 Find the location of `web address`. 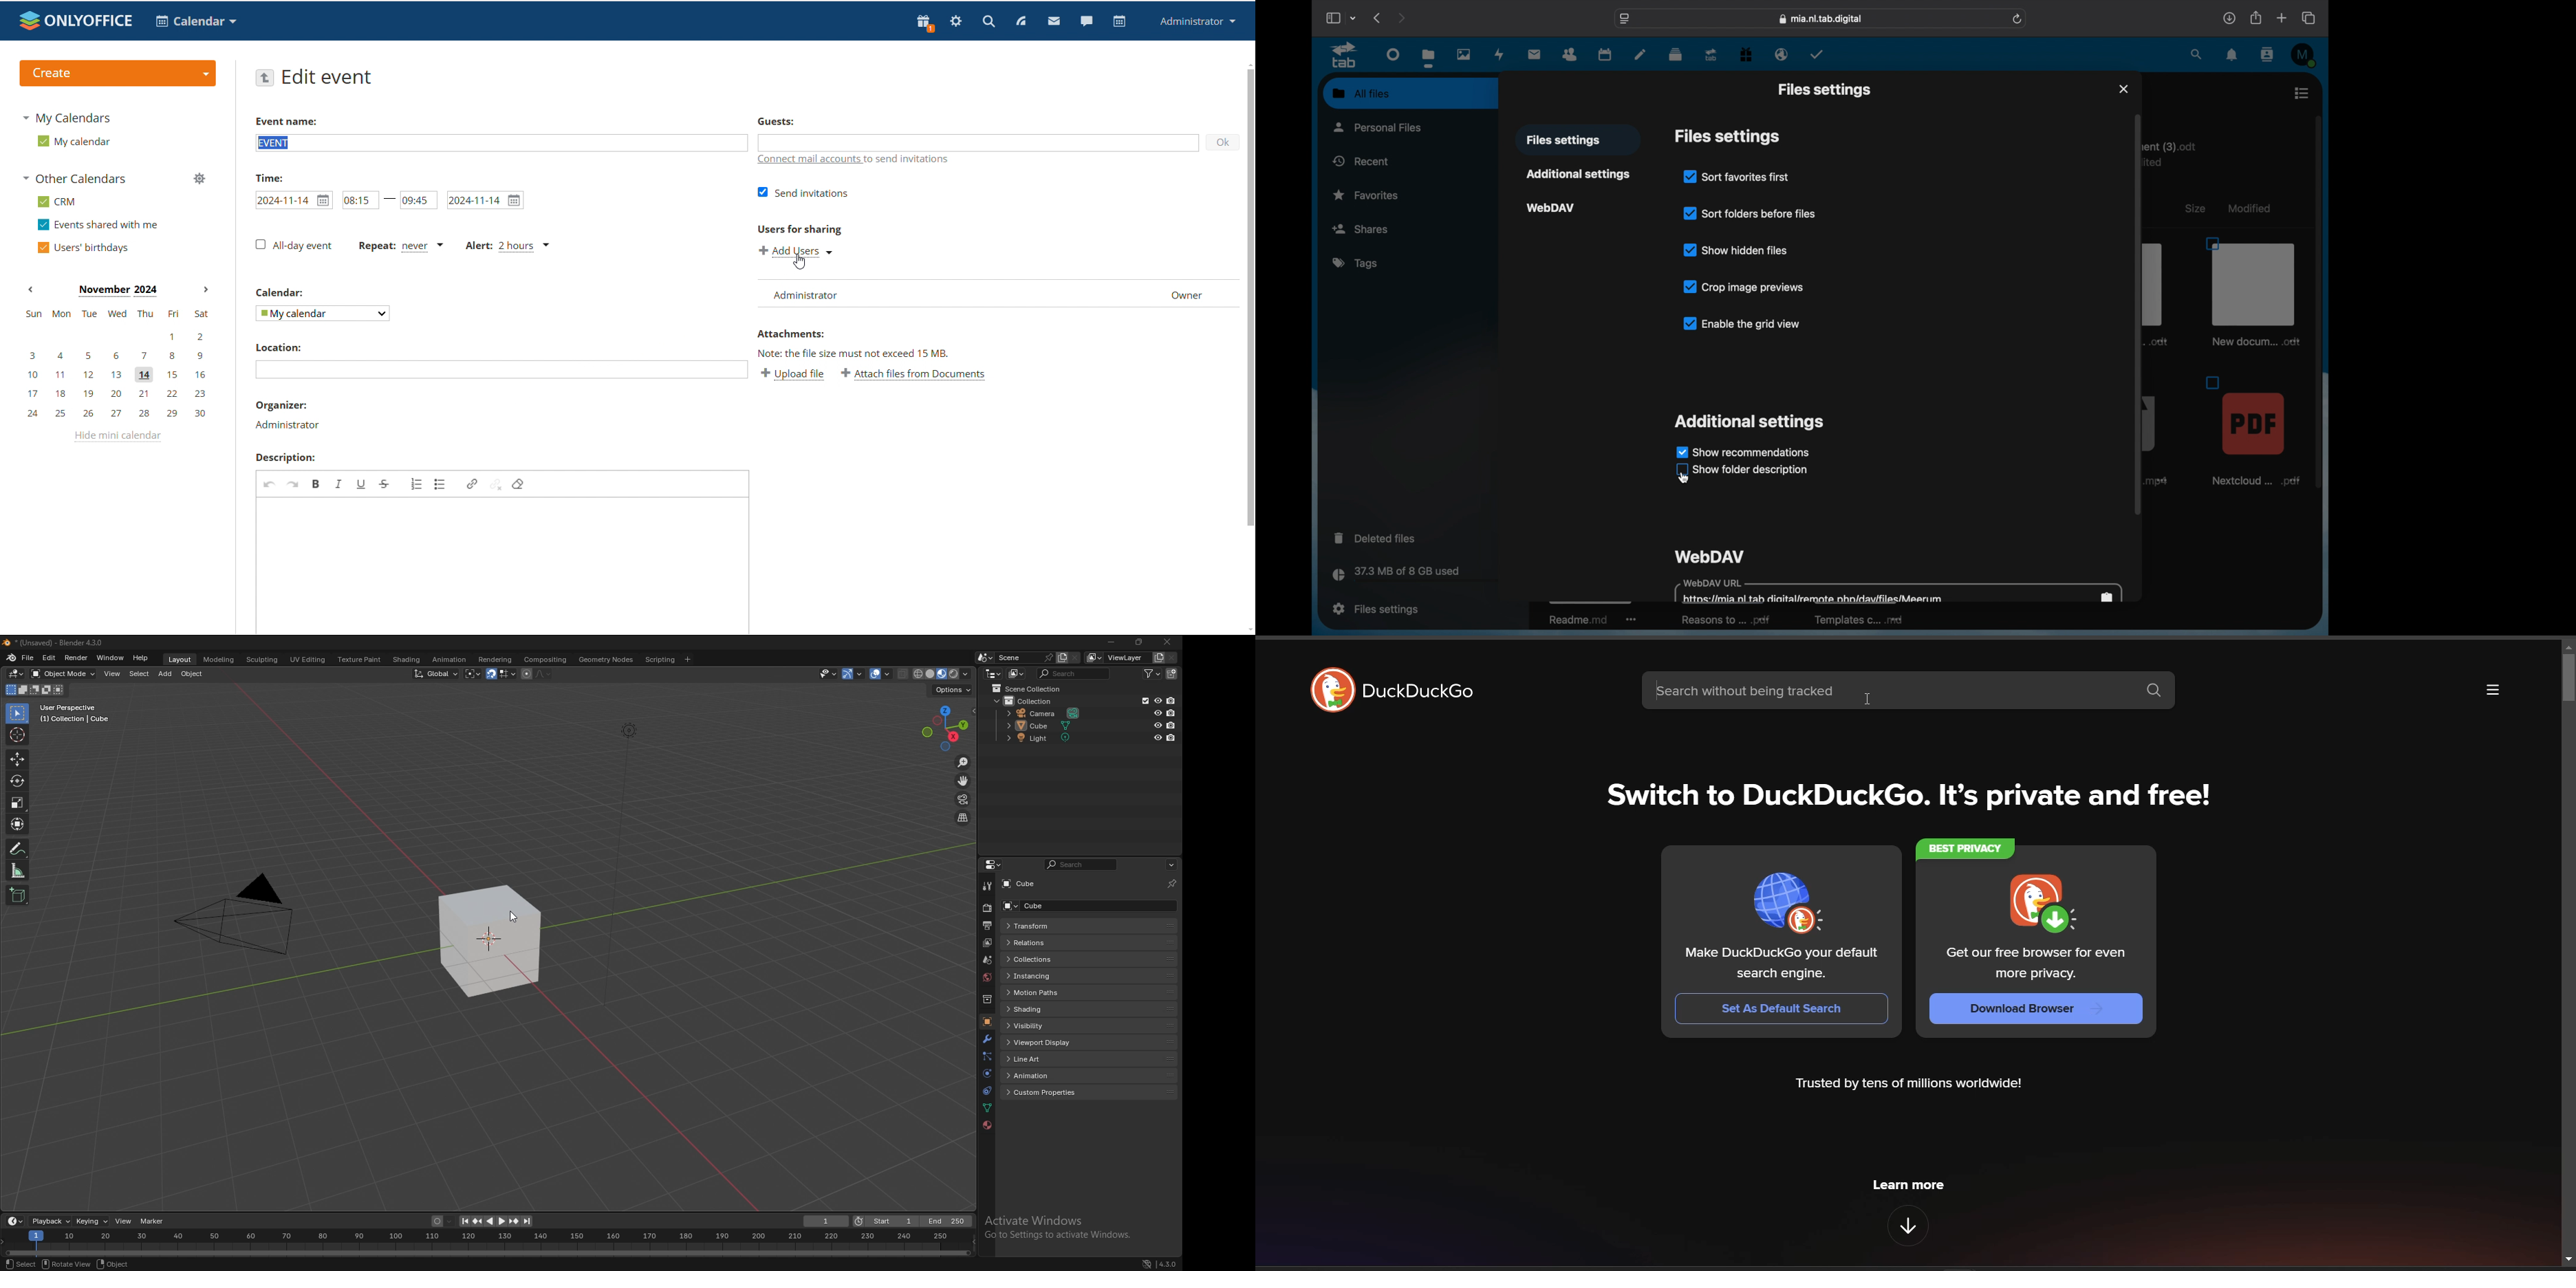

web address is located at coordinates (1821, 19).